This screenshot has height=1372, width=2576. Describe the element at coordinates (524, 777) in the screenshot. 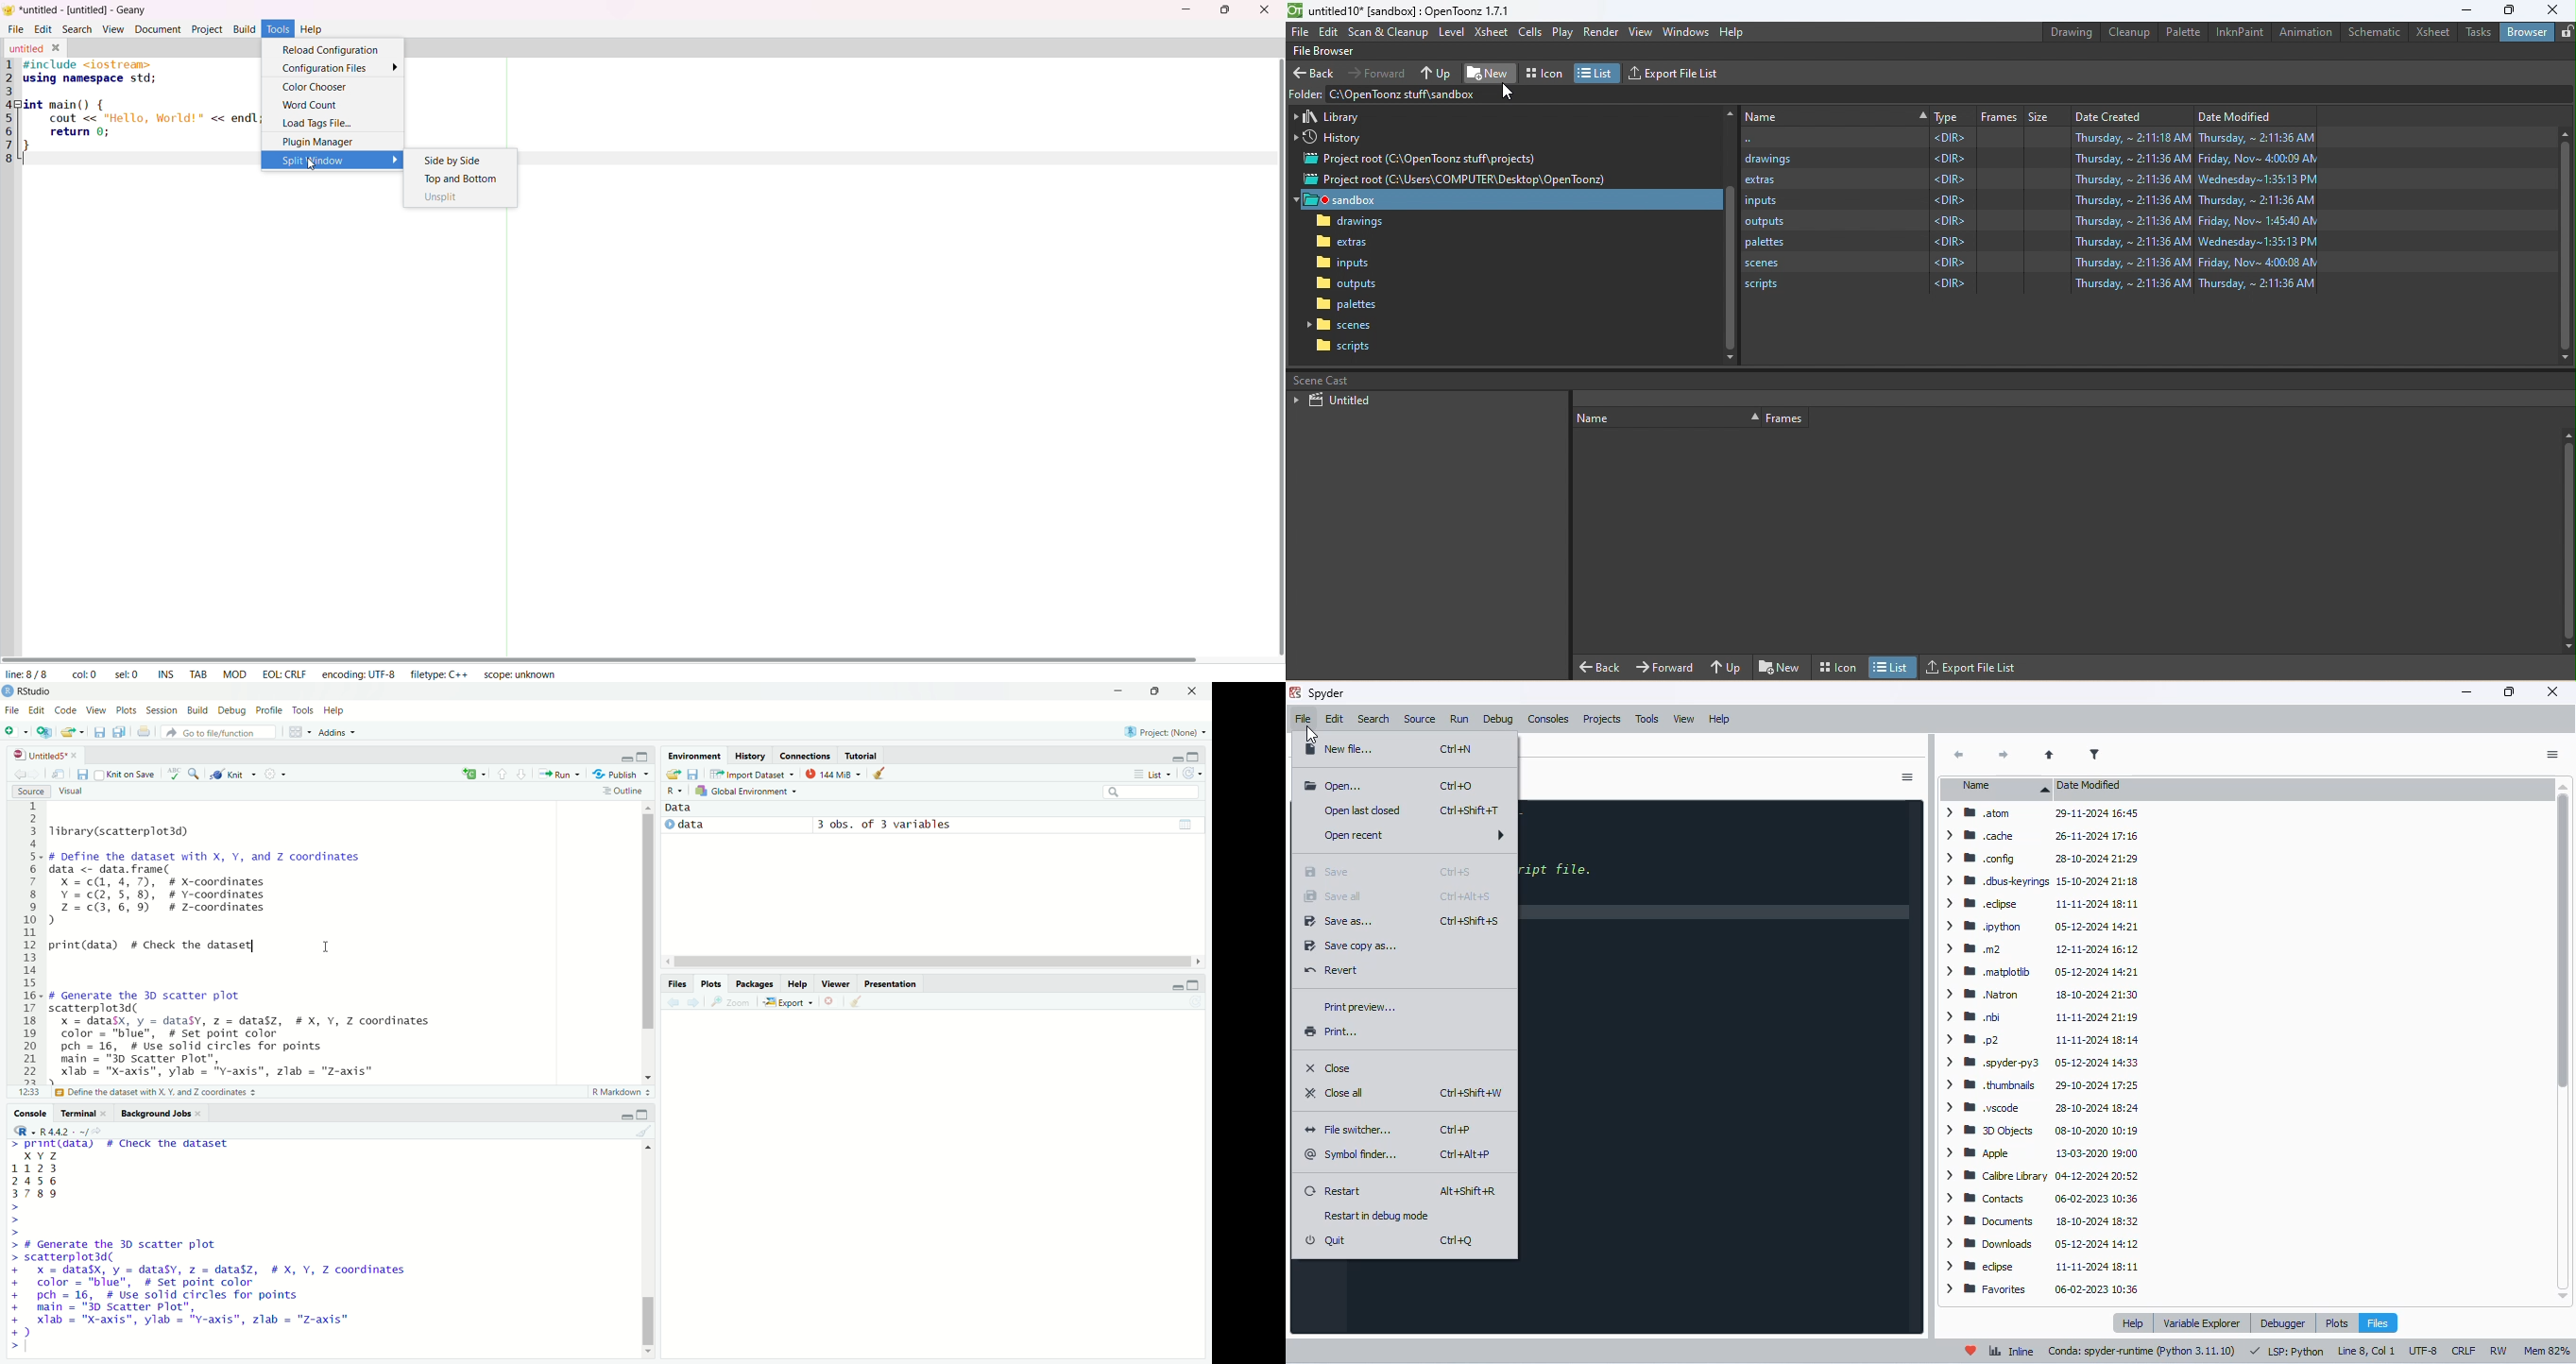

I see `go to next section/chunk` at that location.